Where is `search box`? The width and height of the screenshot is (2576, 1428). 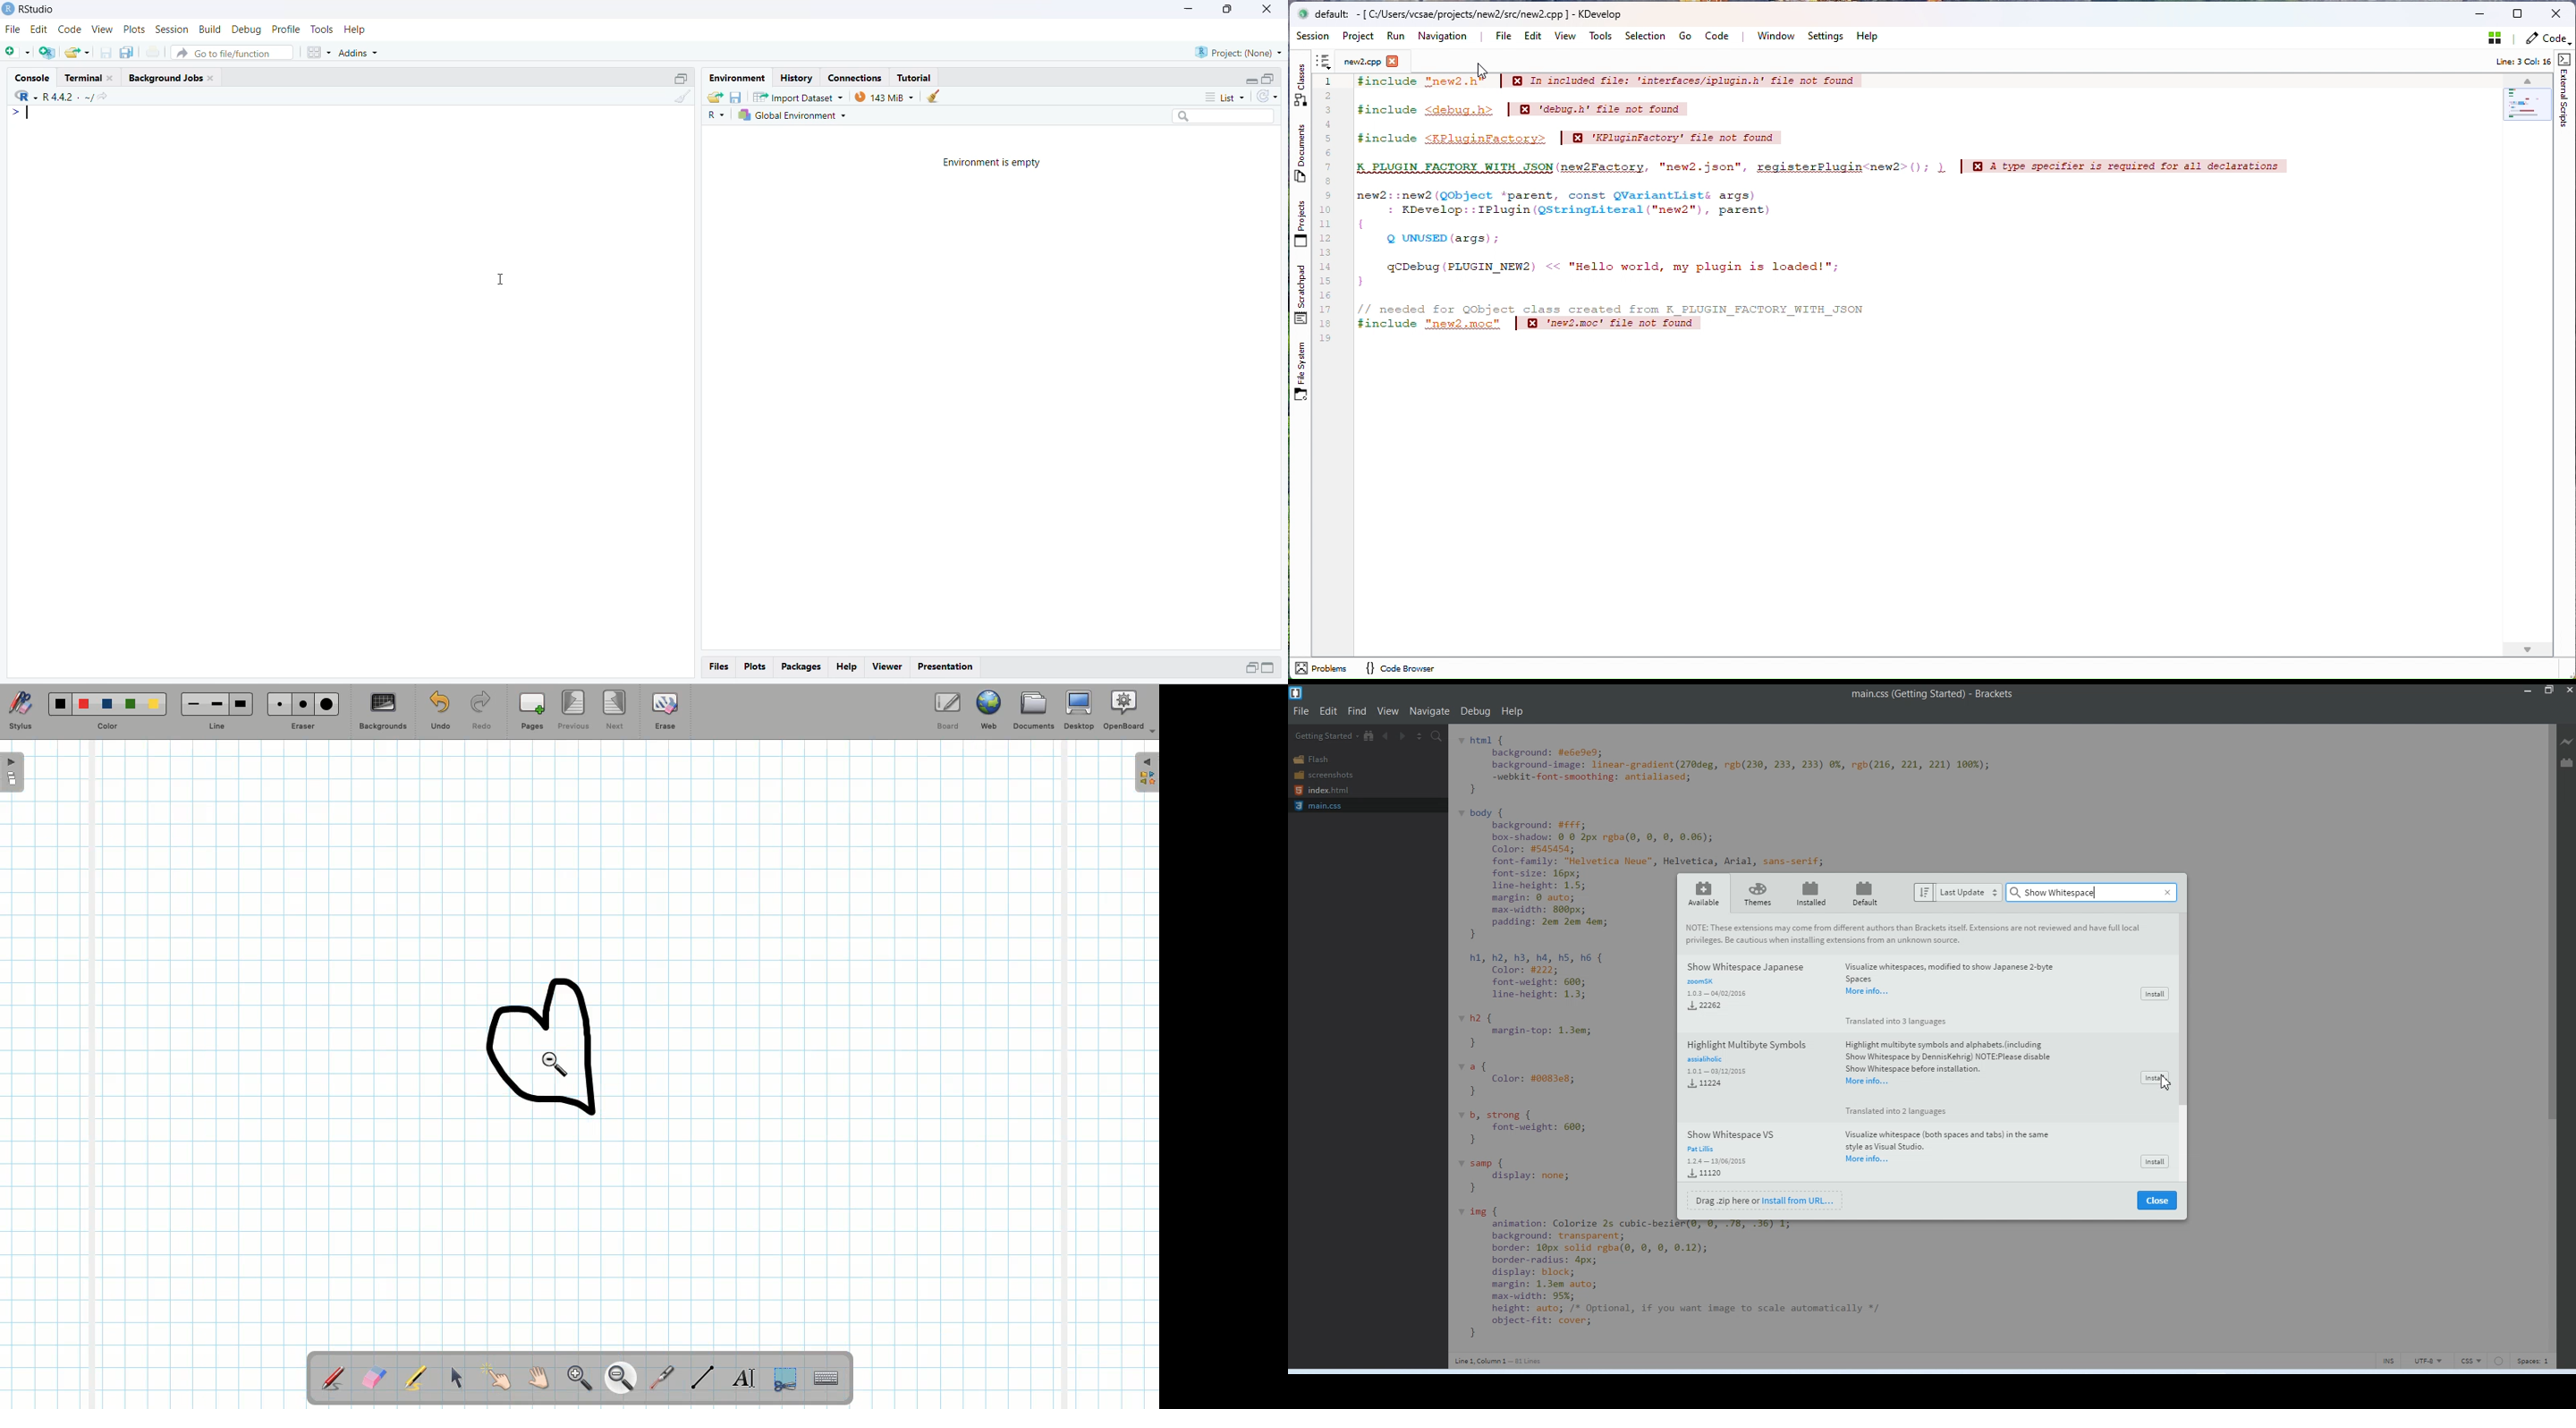
search box is located at coordinates (1226, 116).